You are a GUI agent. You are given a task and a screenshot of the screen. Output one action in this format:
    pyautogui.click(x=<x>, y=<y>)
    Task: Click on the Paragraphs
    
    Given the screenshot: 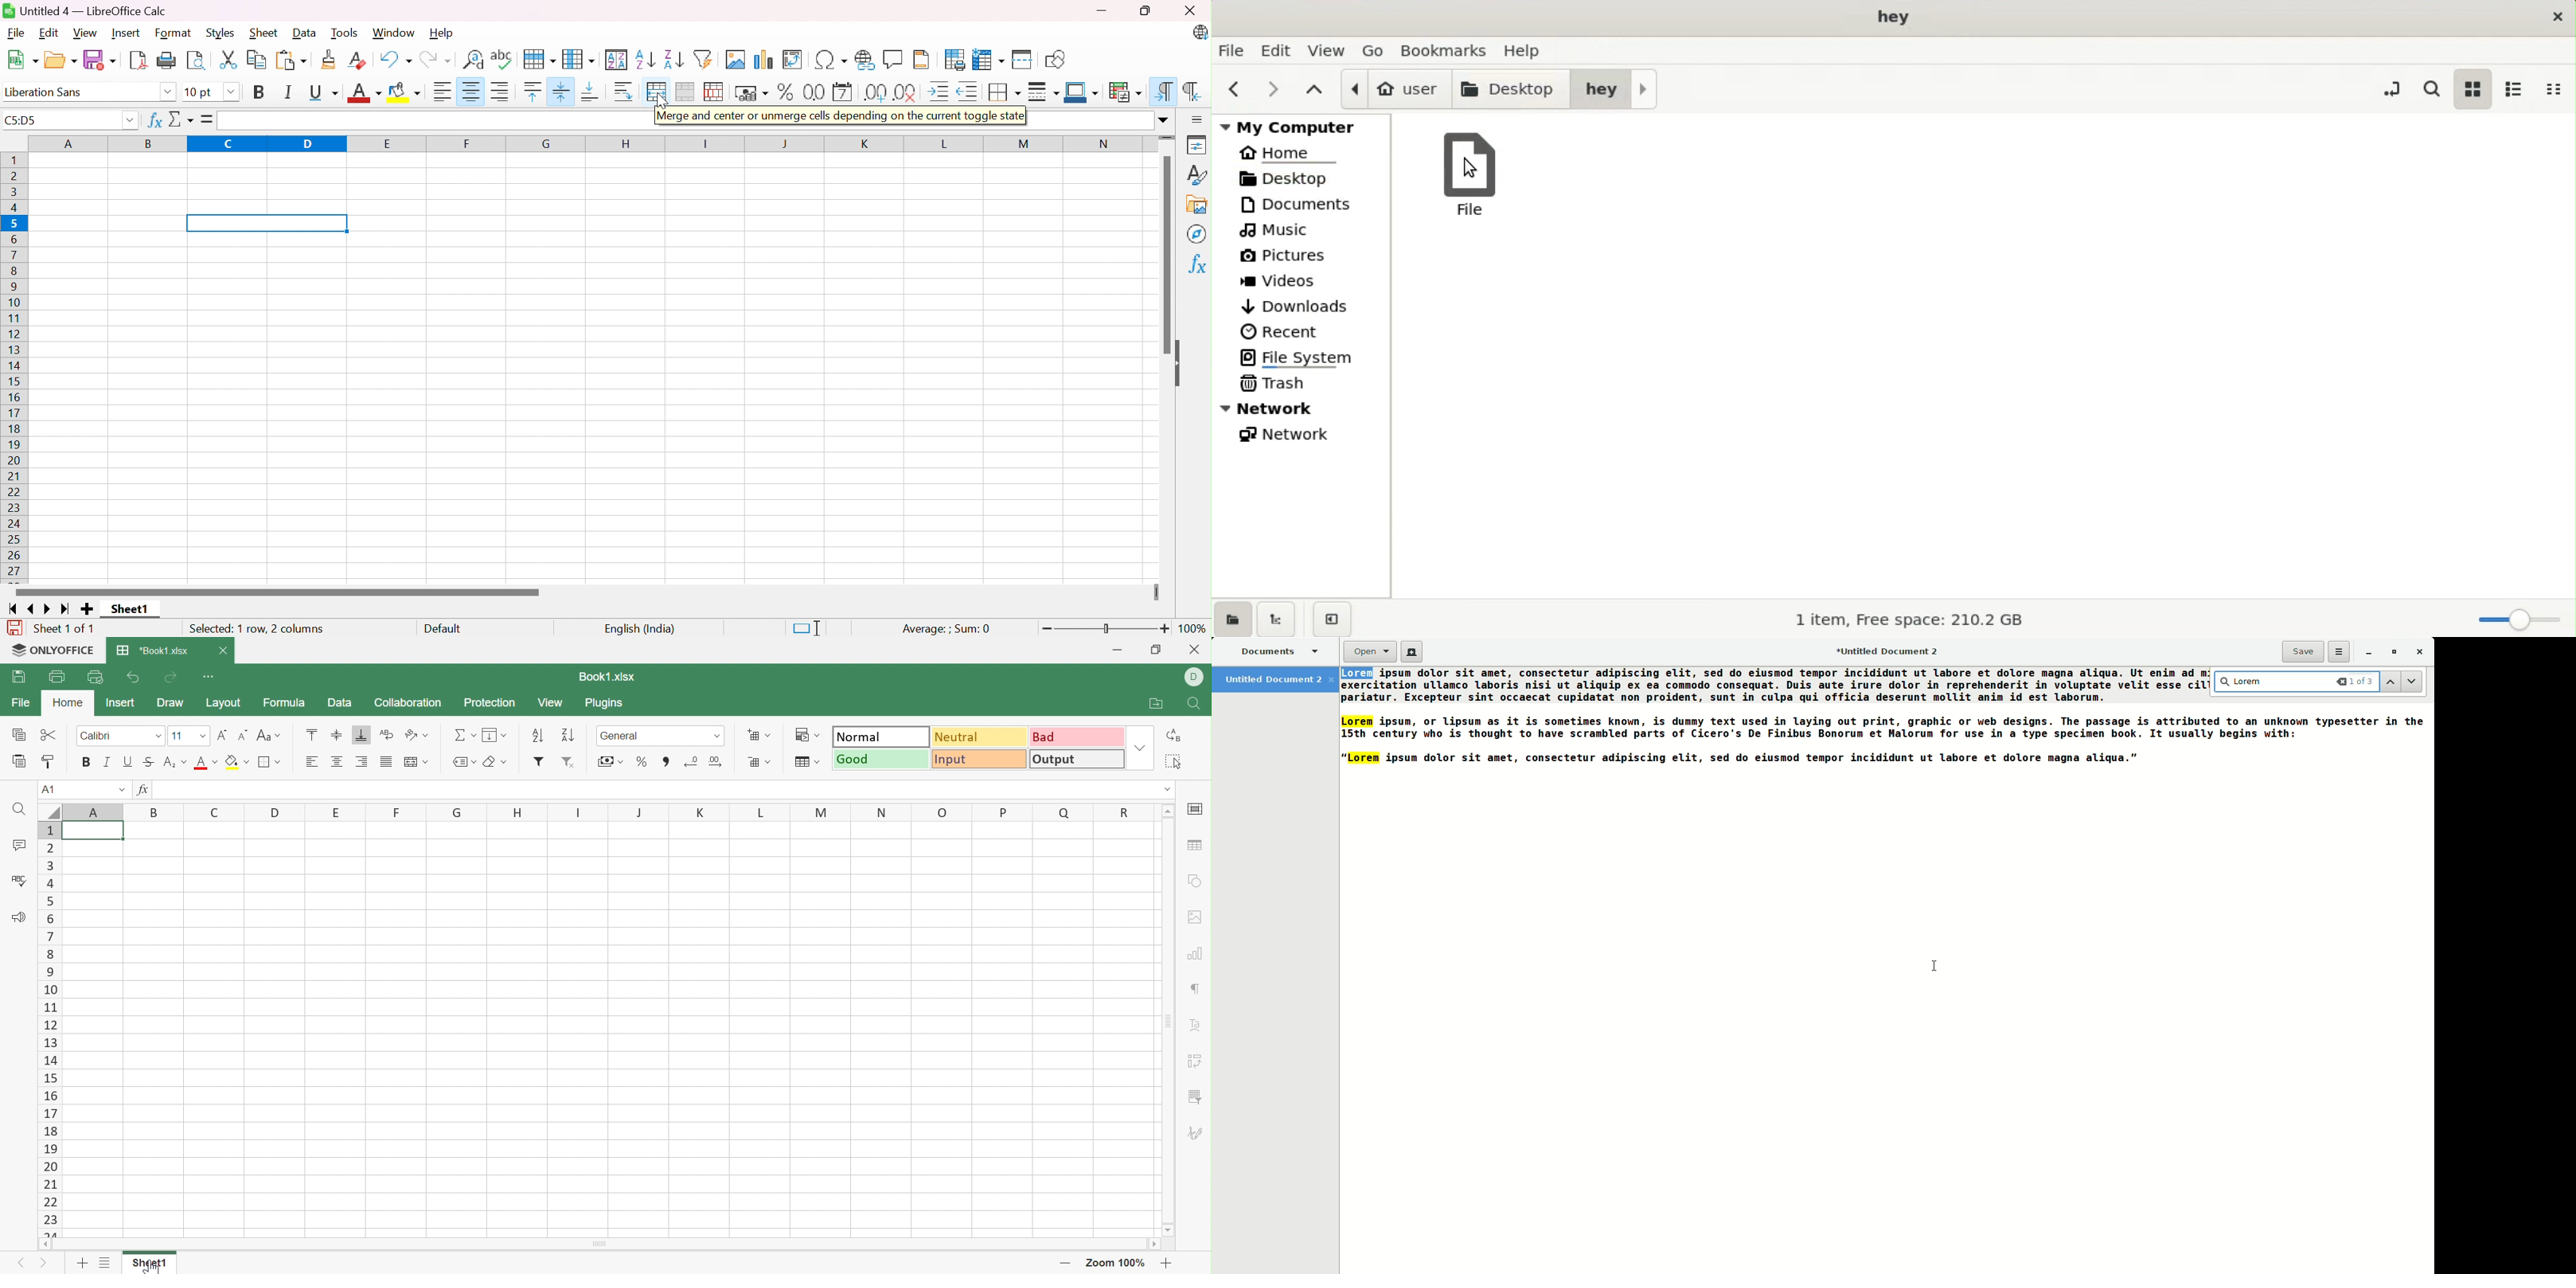 What is the action you would take?
    pyautogui.click(x=1800, y=722)
    